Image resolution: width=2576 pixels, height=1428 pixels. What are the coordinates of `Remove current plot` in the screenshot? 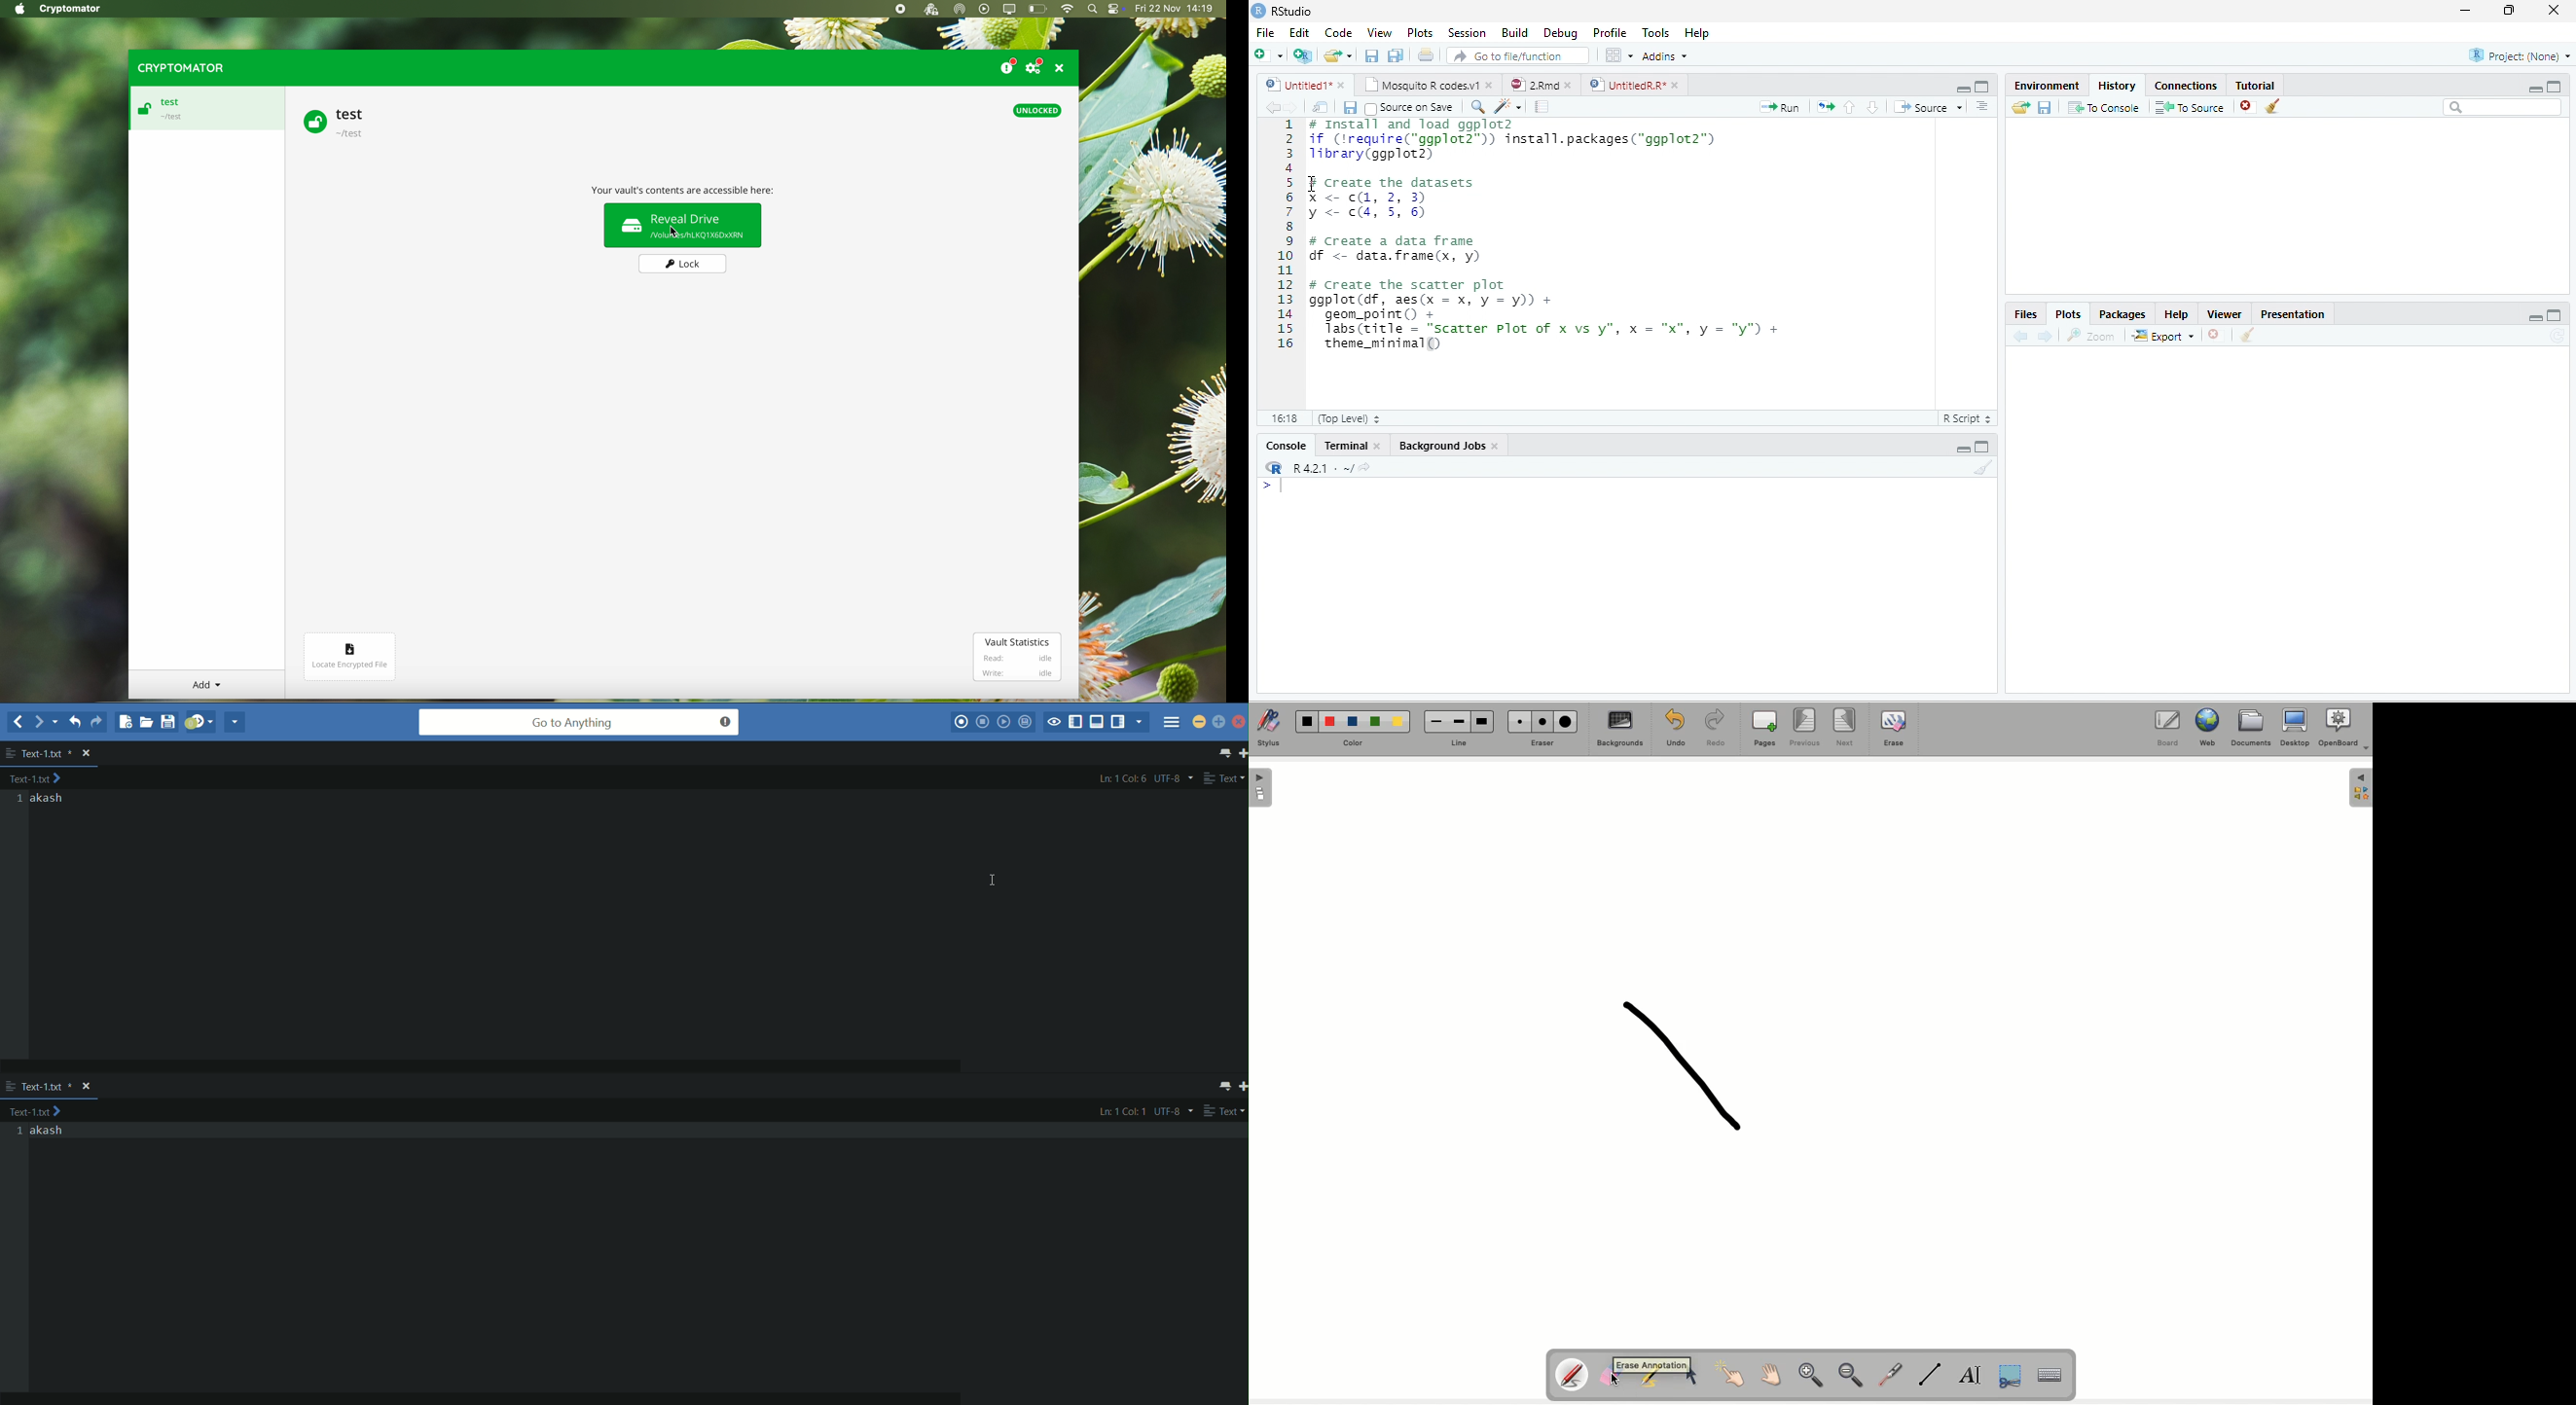 It's located at (2215, 336).